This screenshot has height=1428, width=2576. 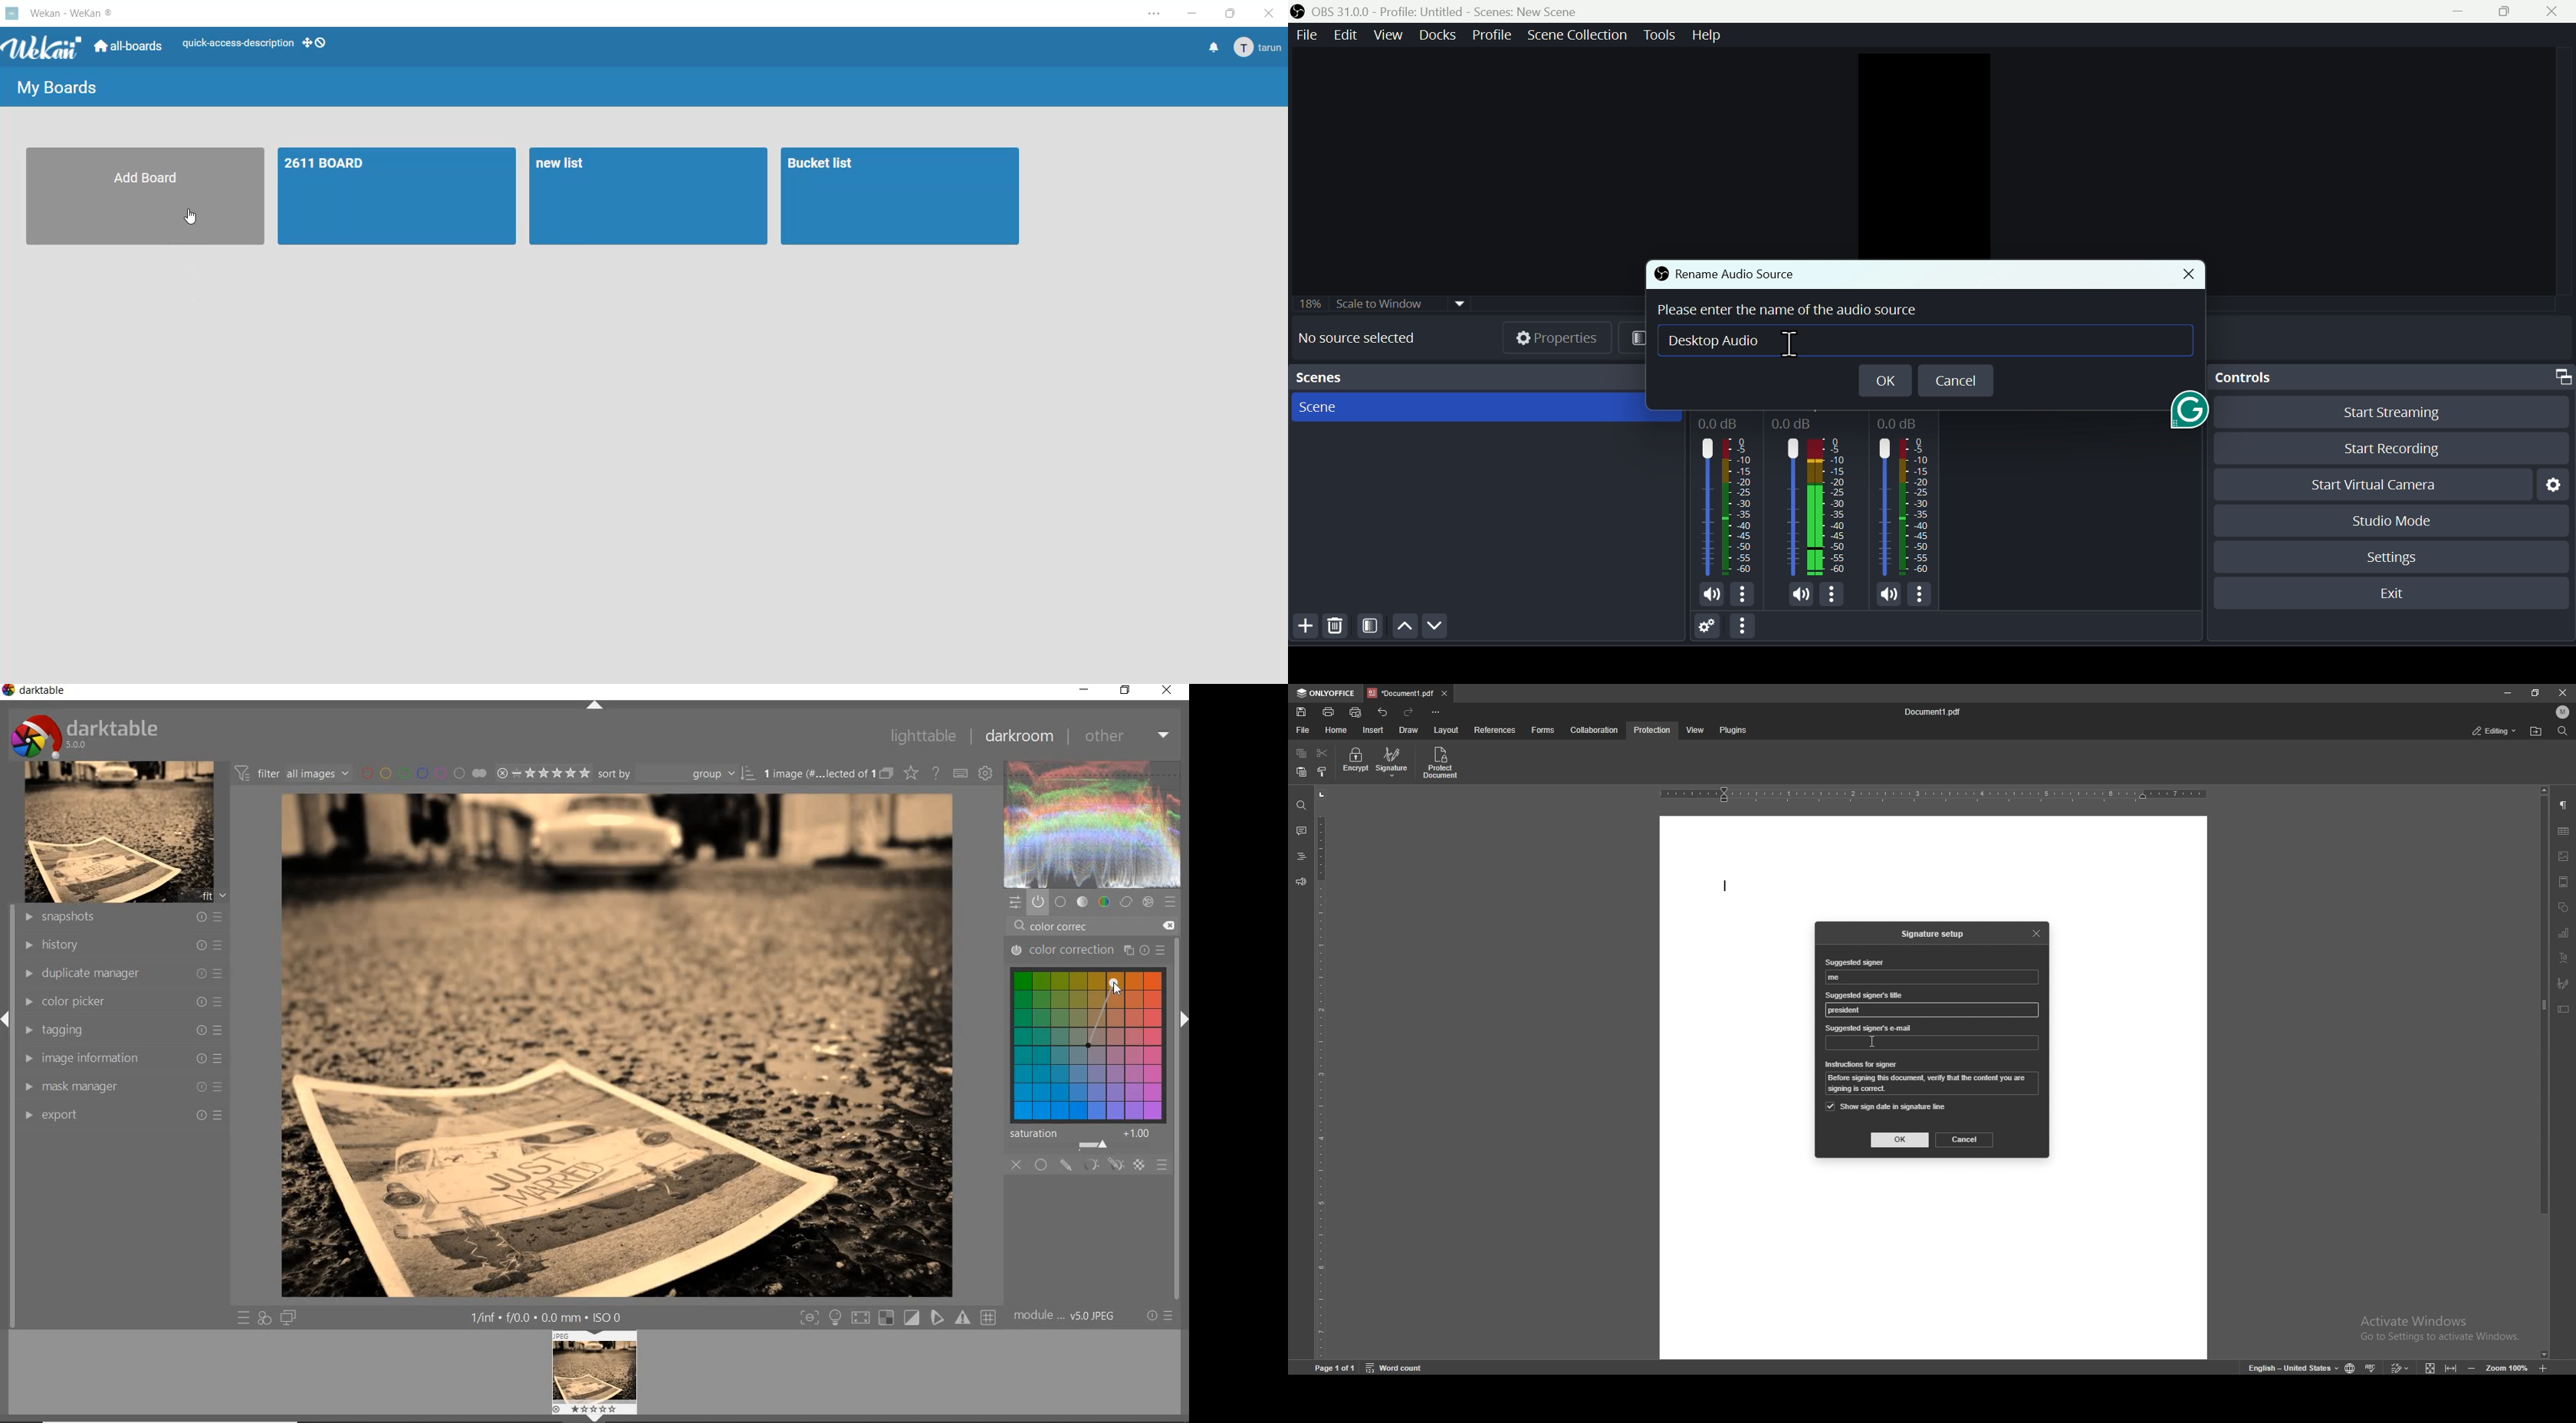 I want to click on shapes, so click(x=2563, y=908).